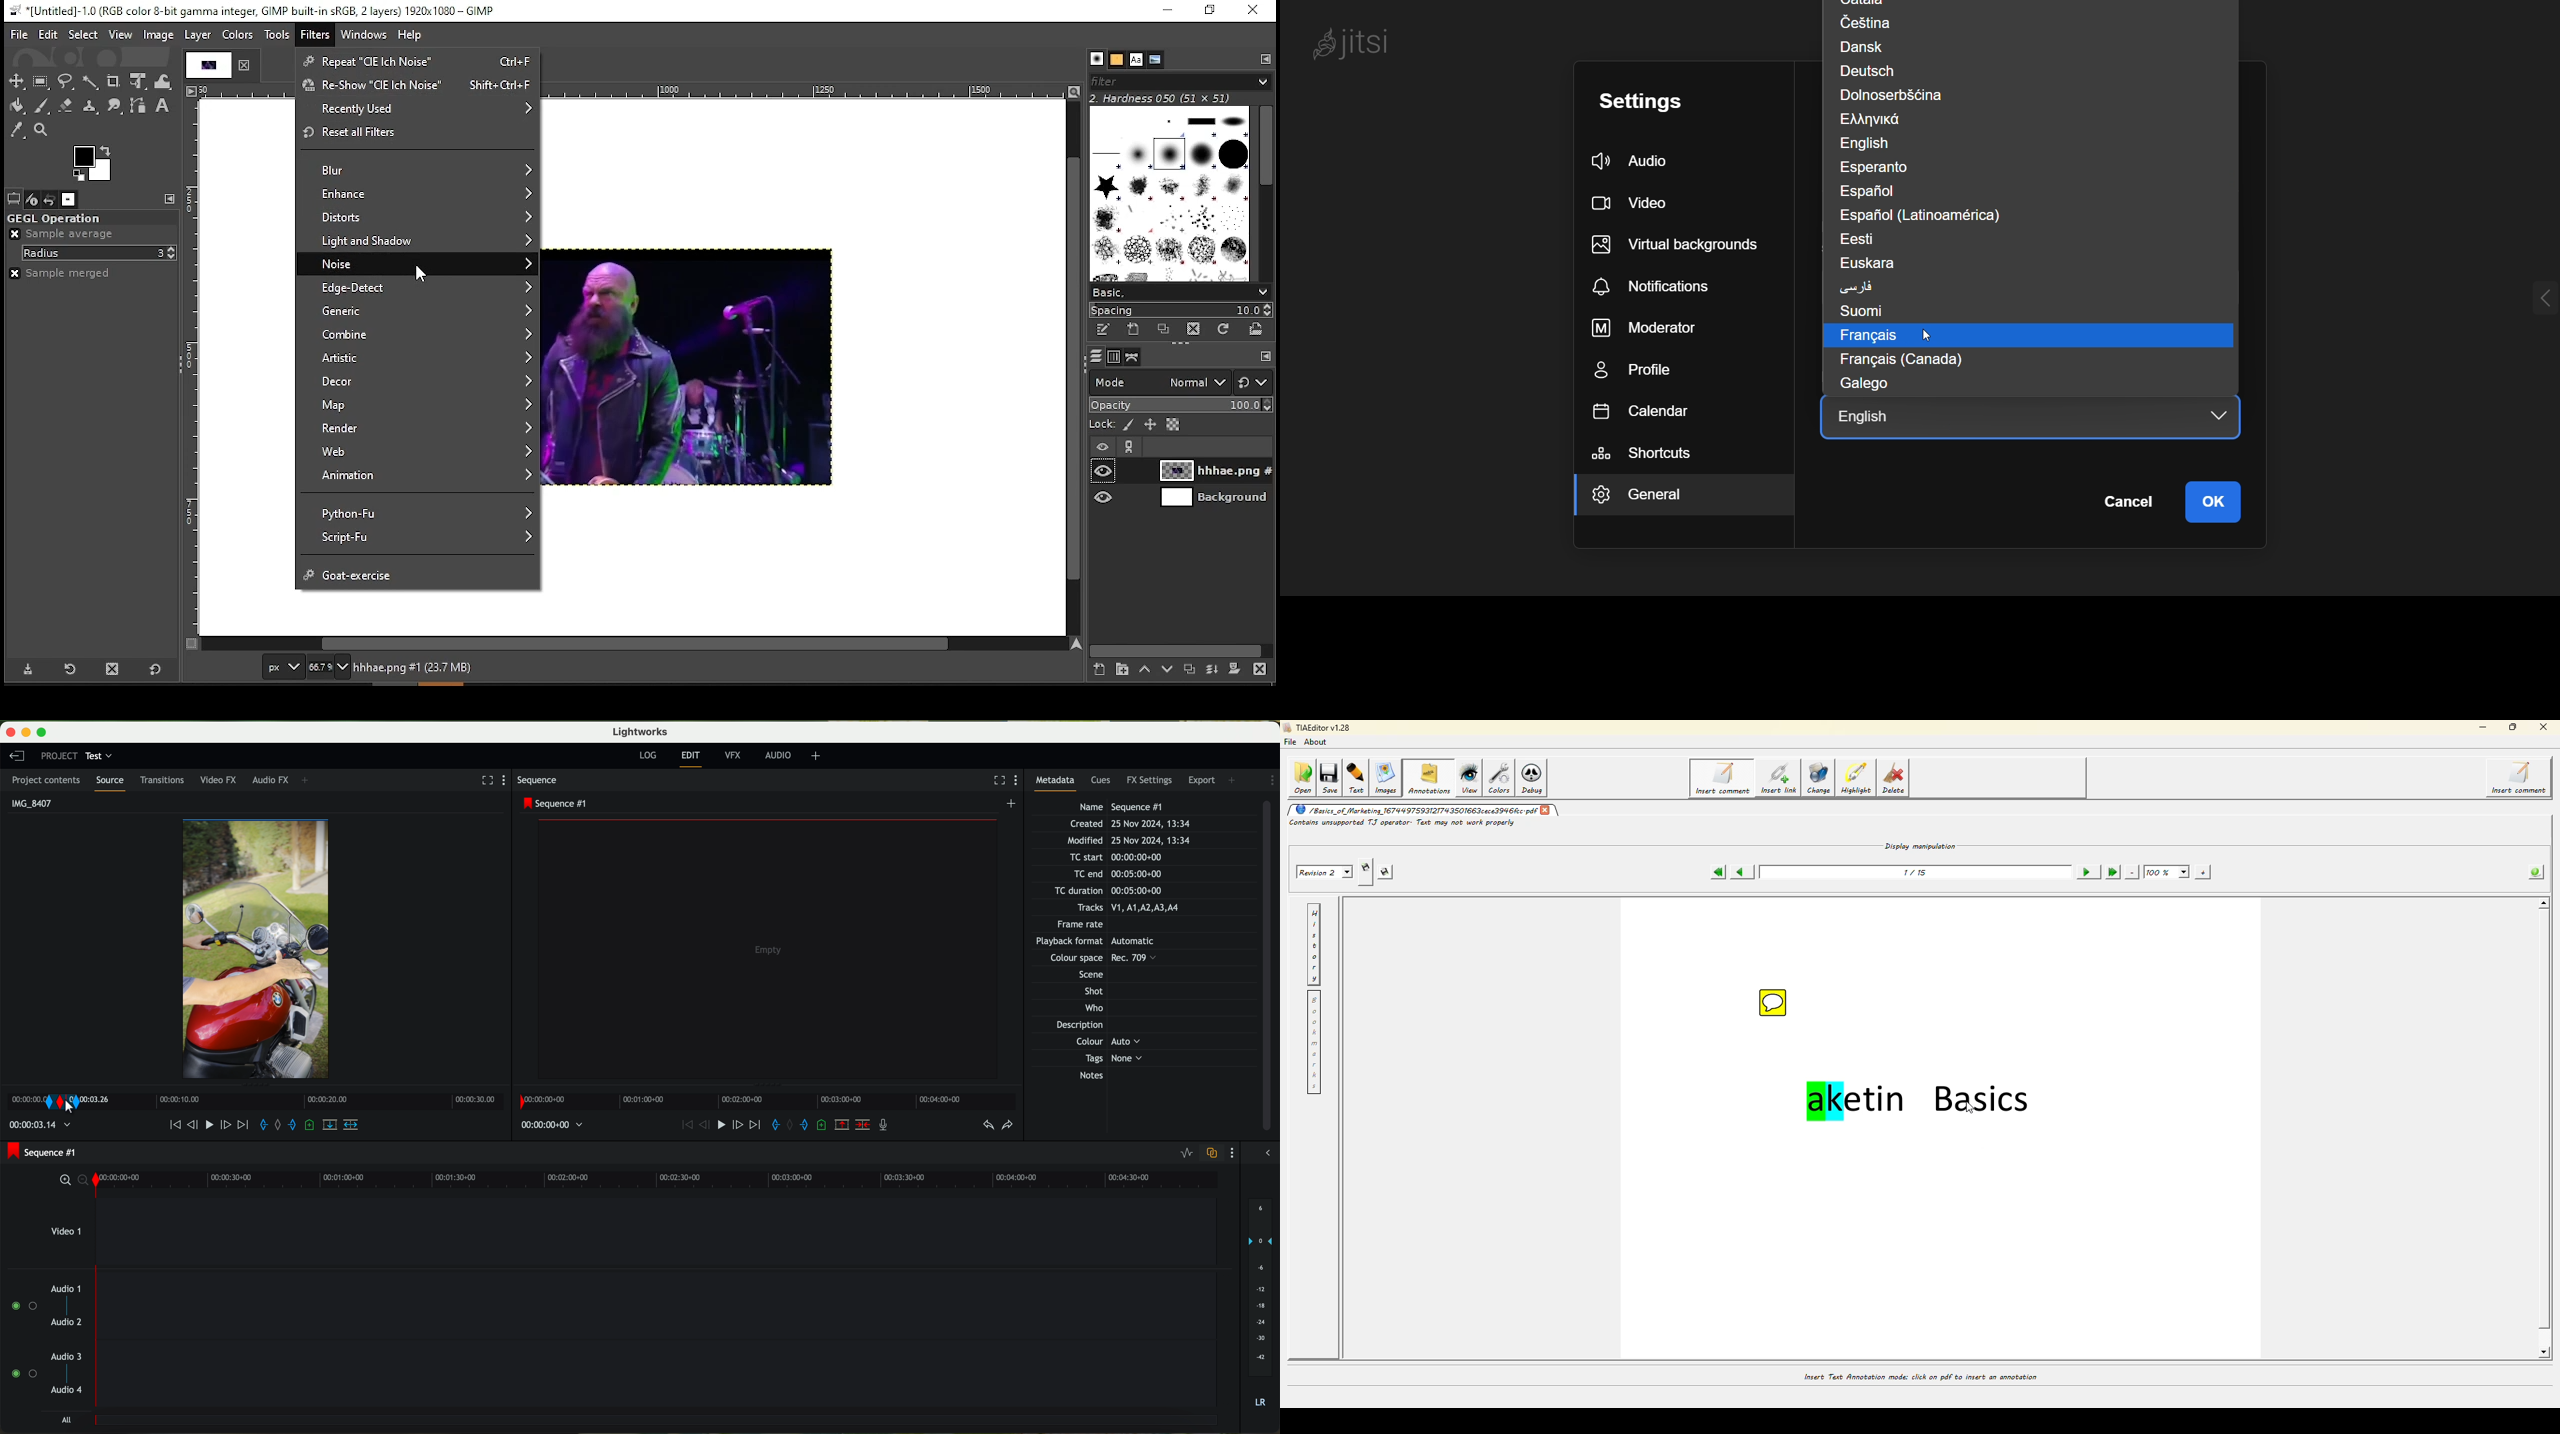 The height and width of the screenshot is (1456, 2576). What do you see at coordinates (67, 1357) in the screenshot?
I see `audio 3` at bounding box center [67, 1357].